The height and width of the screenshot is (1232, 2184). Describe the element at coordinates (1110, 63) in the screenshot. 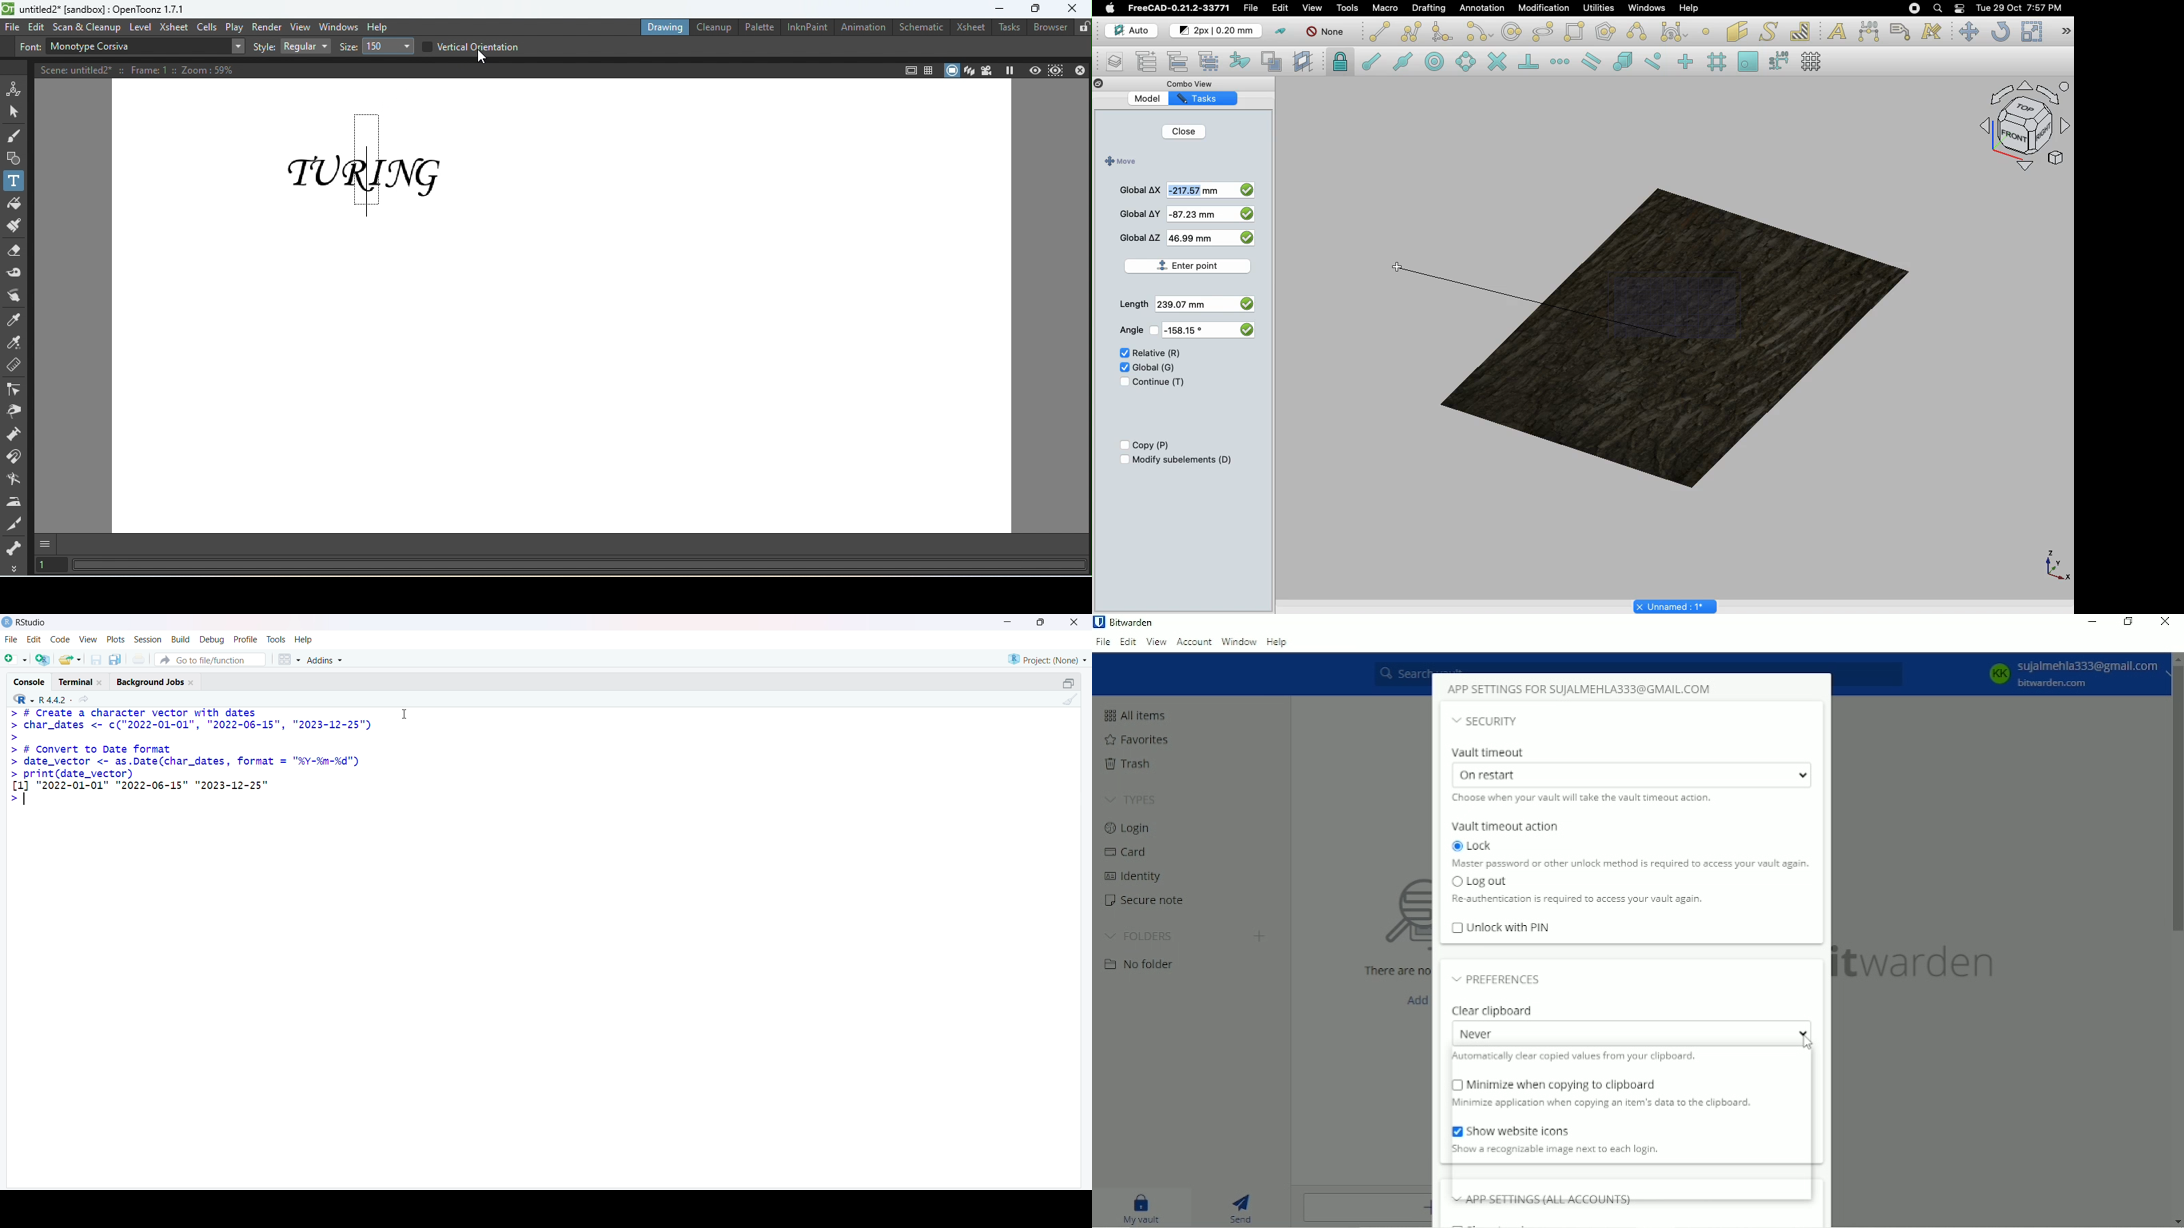

I see `Manage layers` at that location.